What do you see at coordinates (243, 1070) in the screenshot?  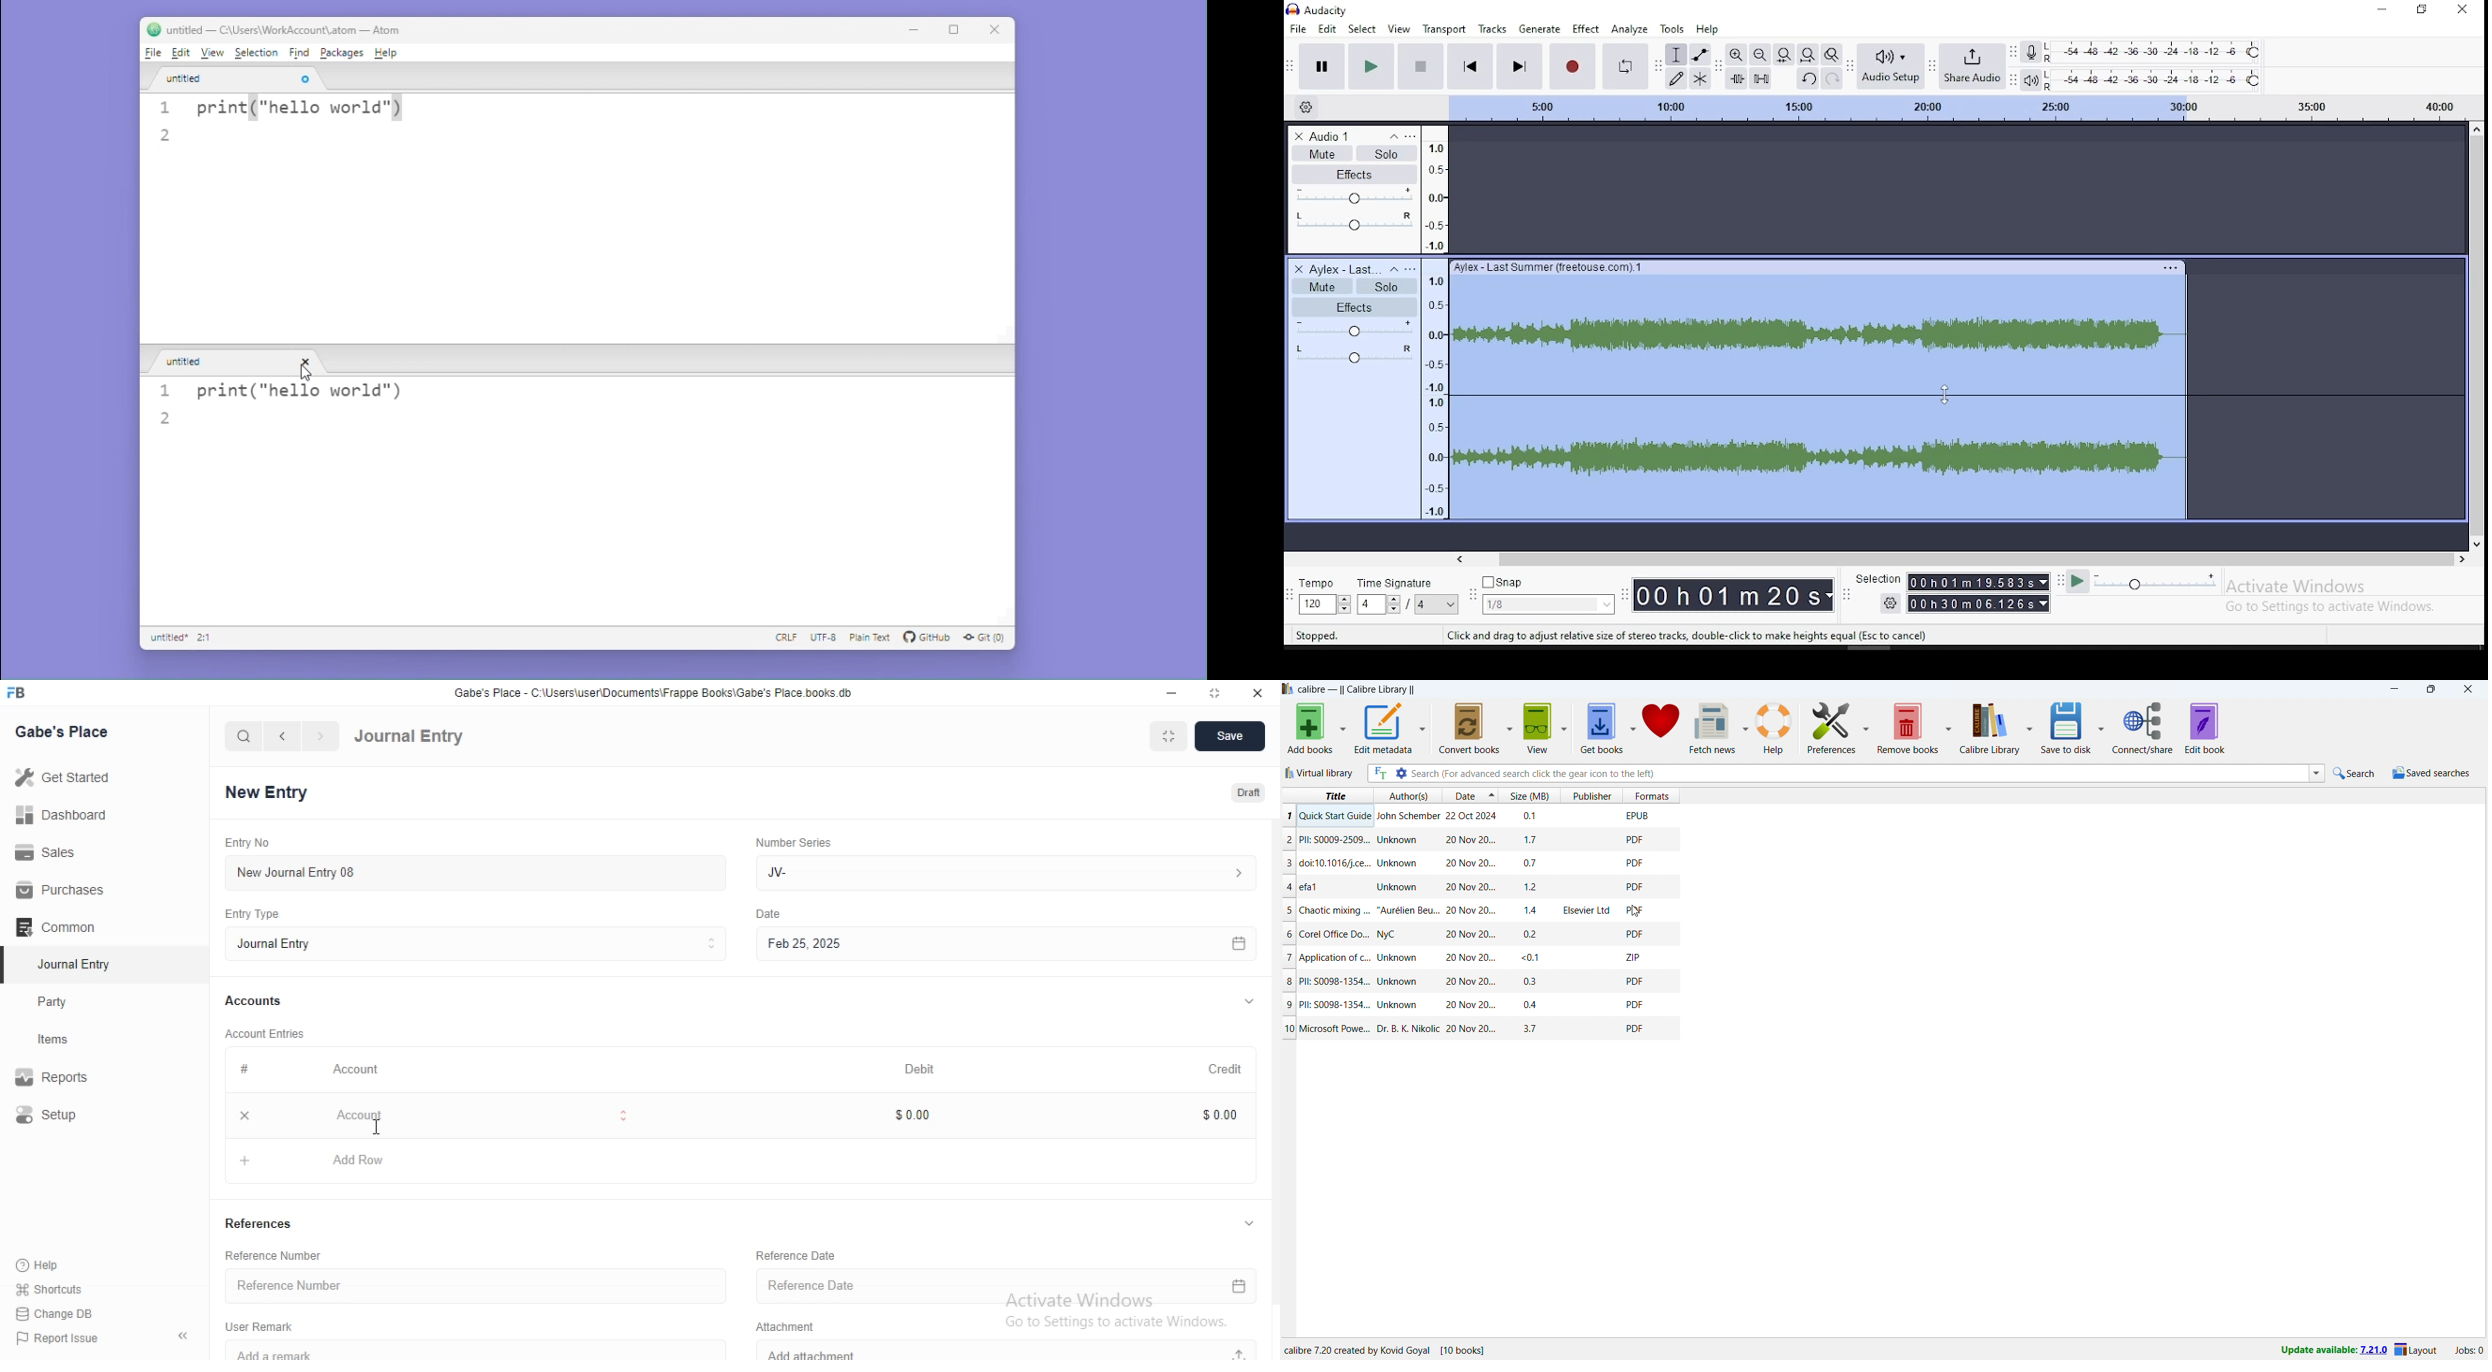 I see `#` at bounding box center [243, 1070].